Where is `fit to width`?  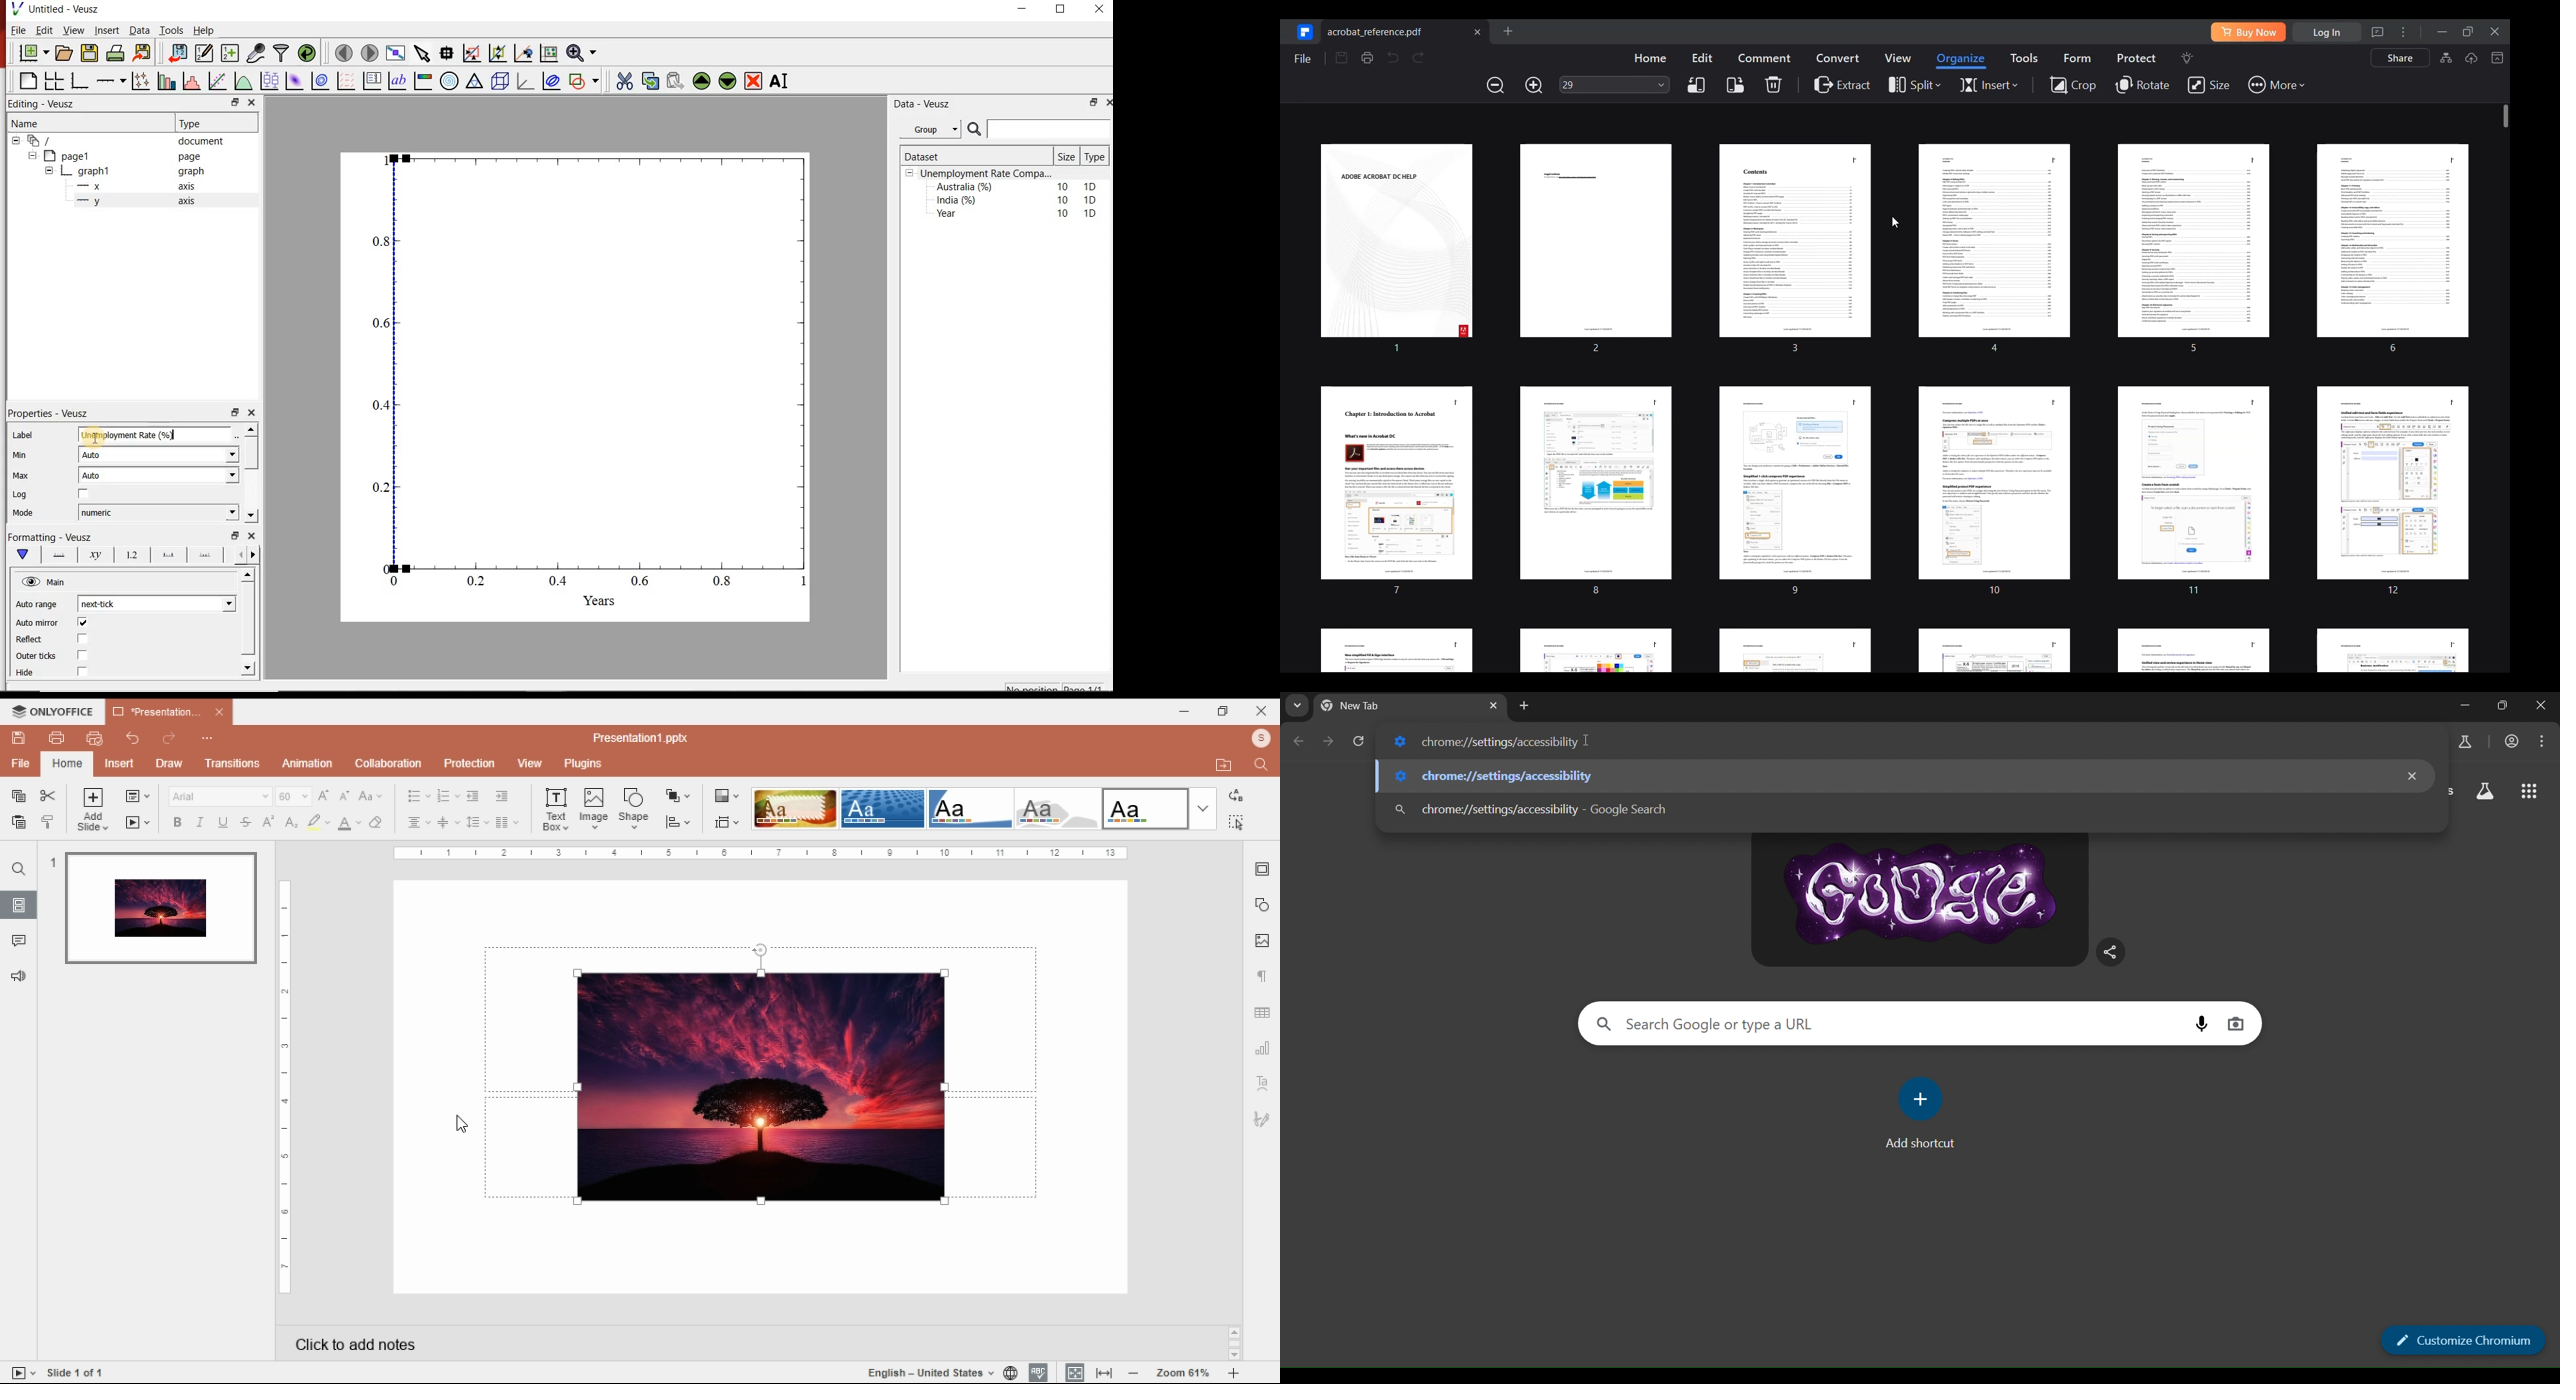 fit to width is located at coordinates (1105, 1372).